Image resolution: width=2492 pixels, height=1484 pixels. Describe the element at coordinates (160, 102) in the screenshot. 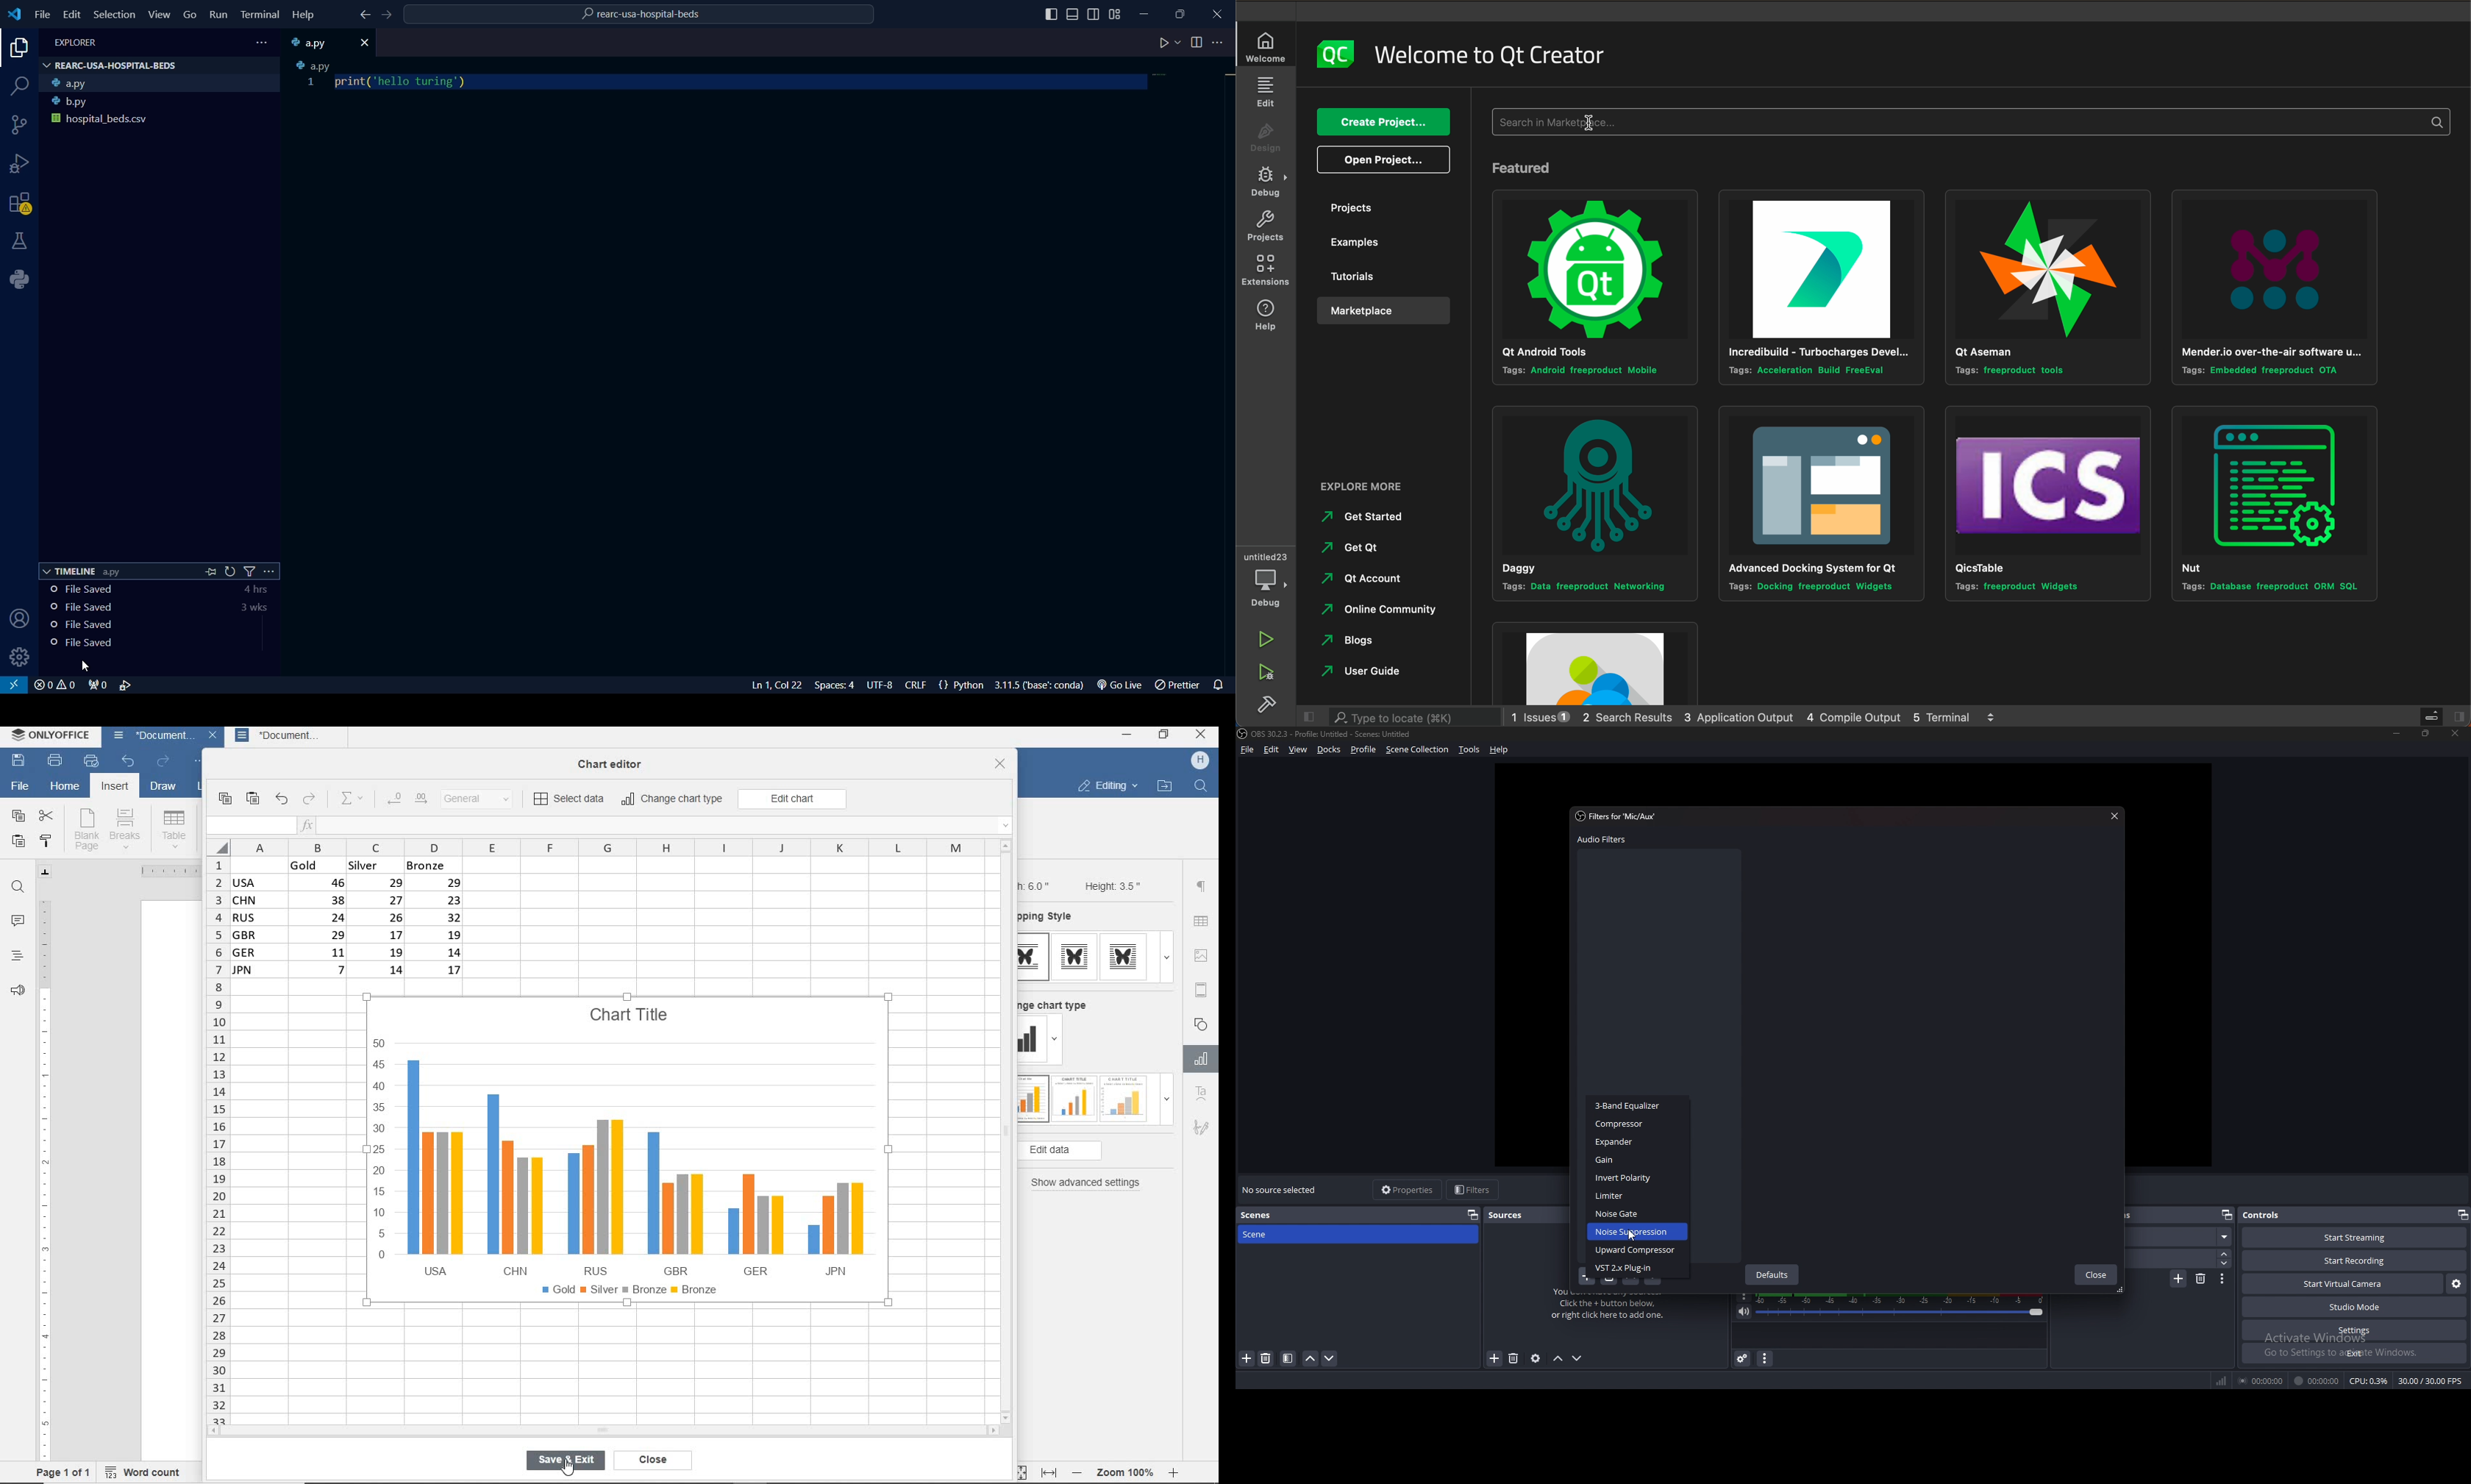

I see `b.py file` at that location.